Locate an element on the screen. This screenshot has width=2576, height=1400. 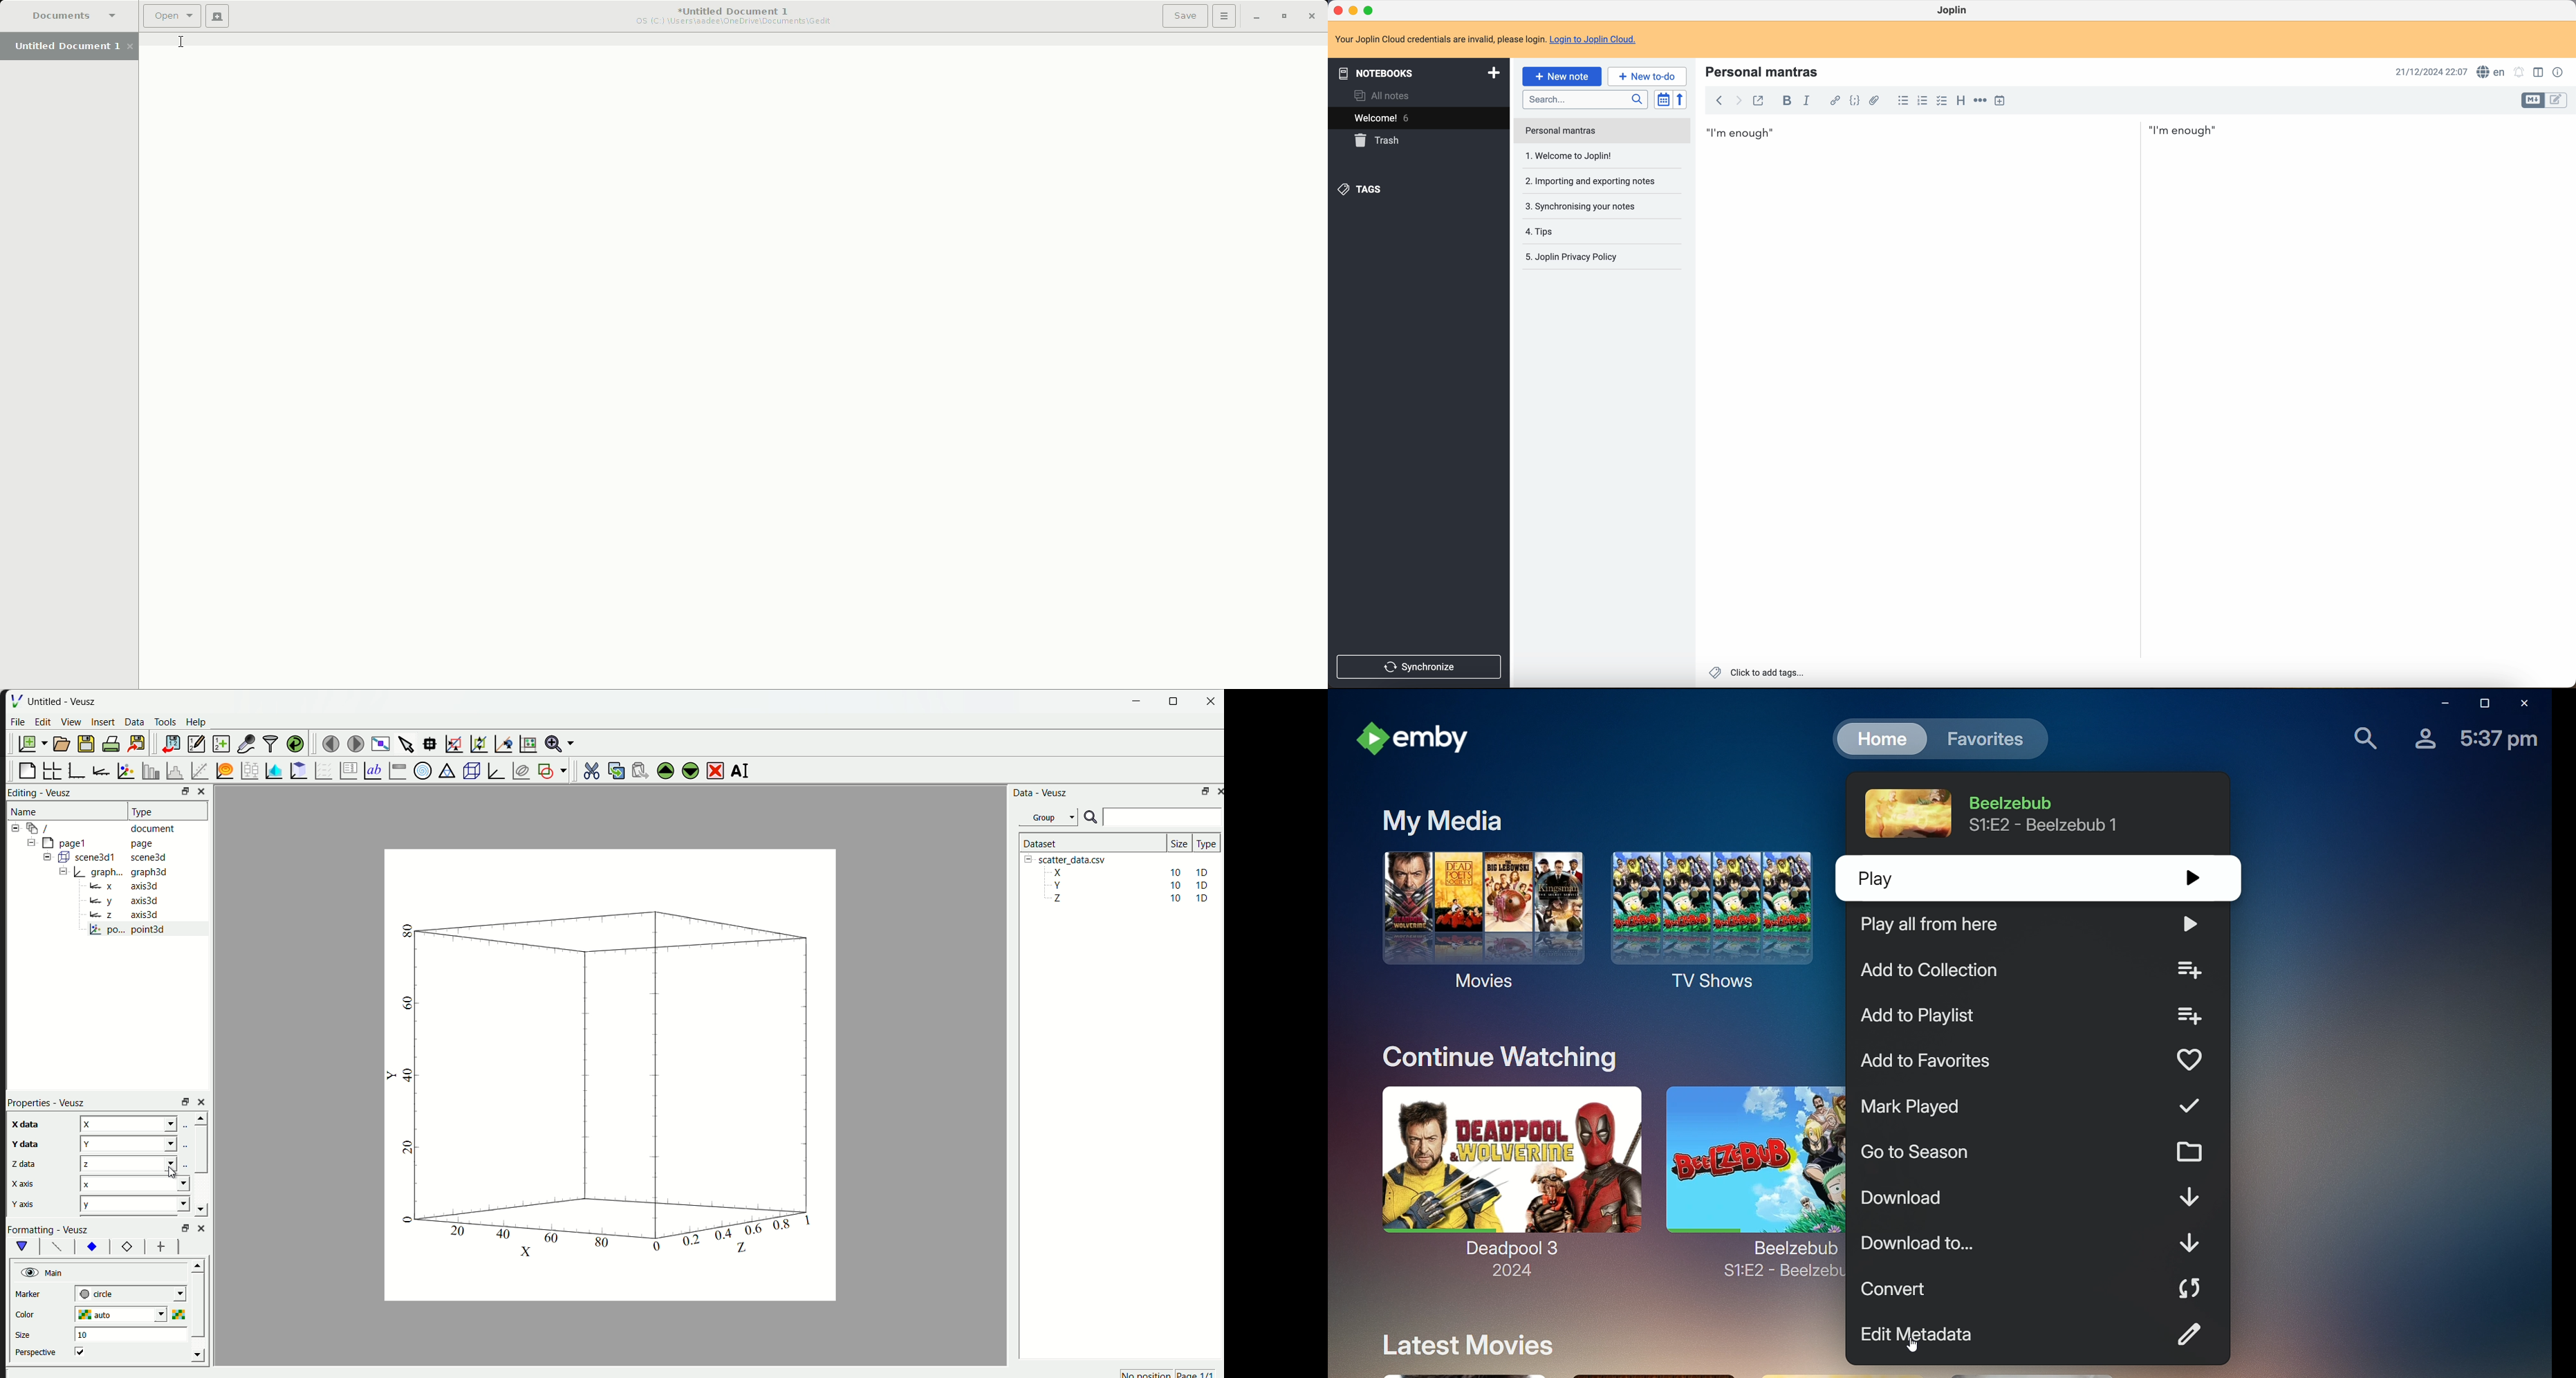
| File is located at coordinates (15, 699).